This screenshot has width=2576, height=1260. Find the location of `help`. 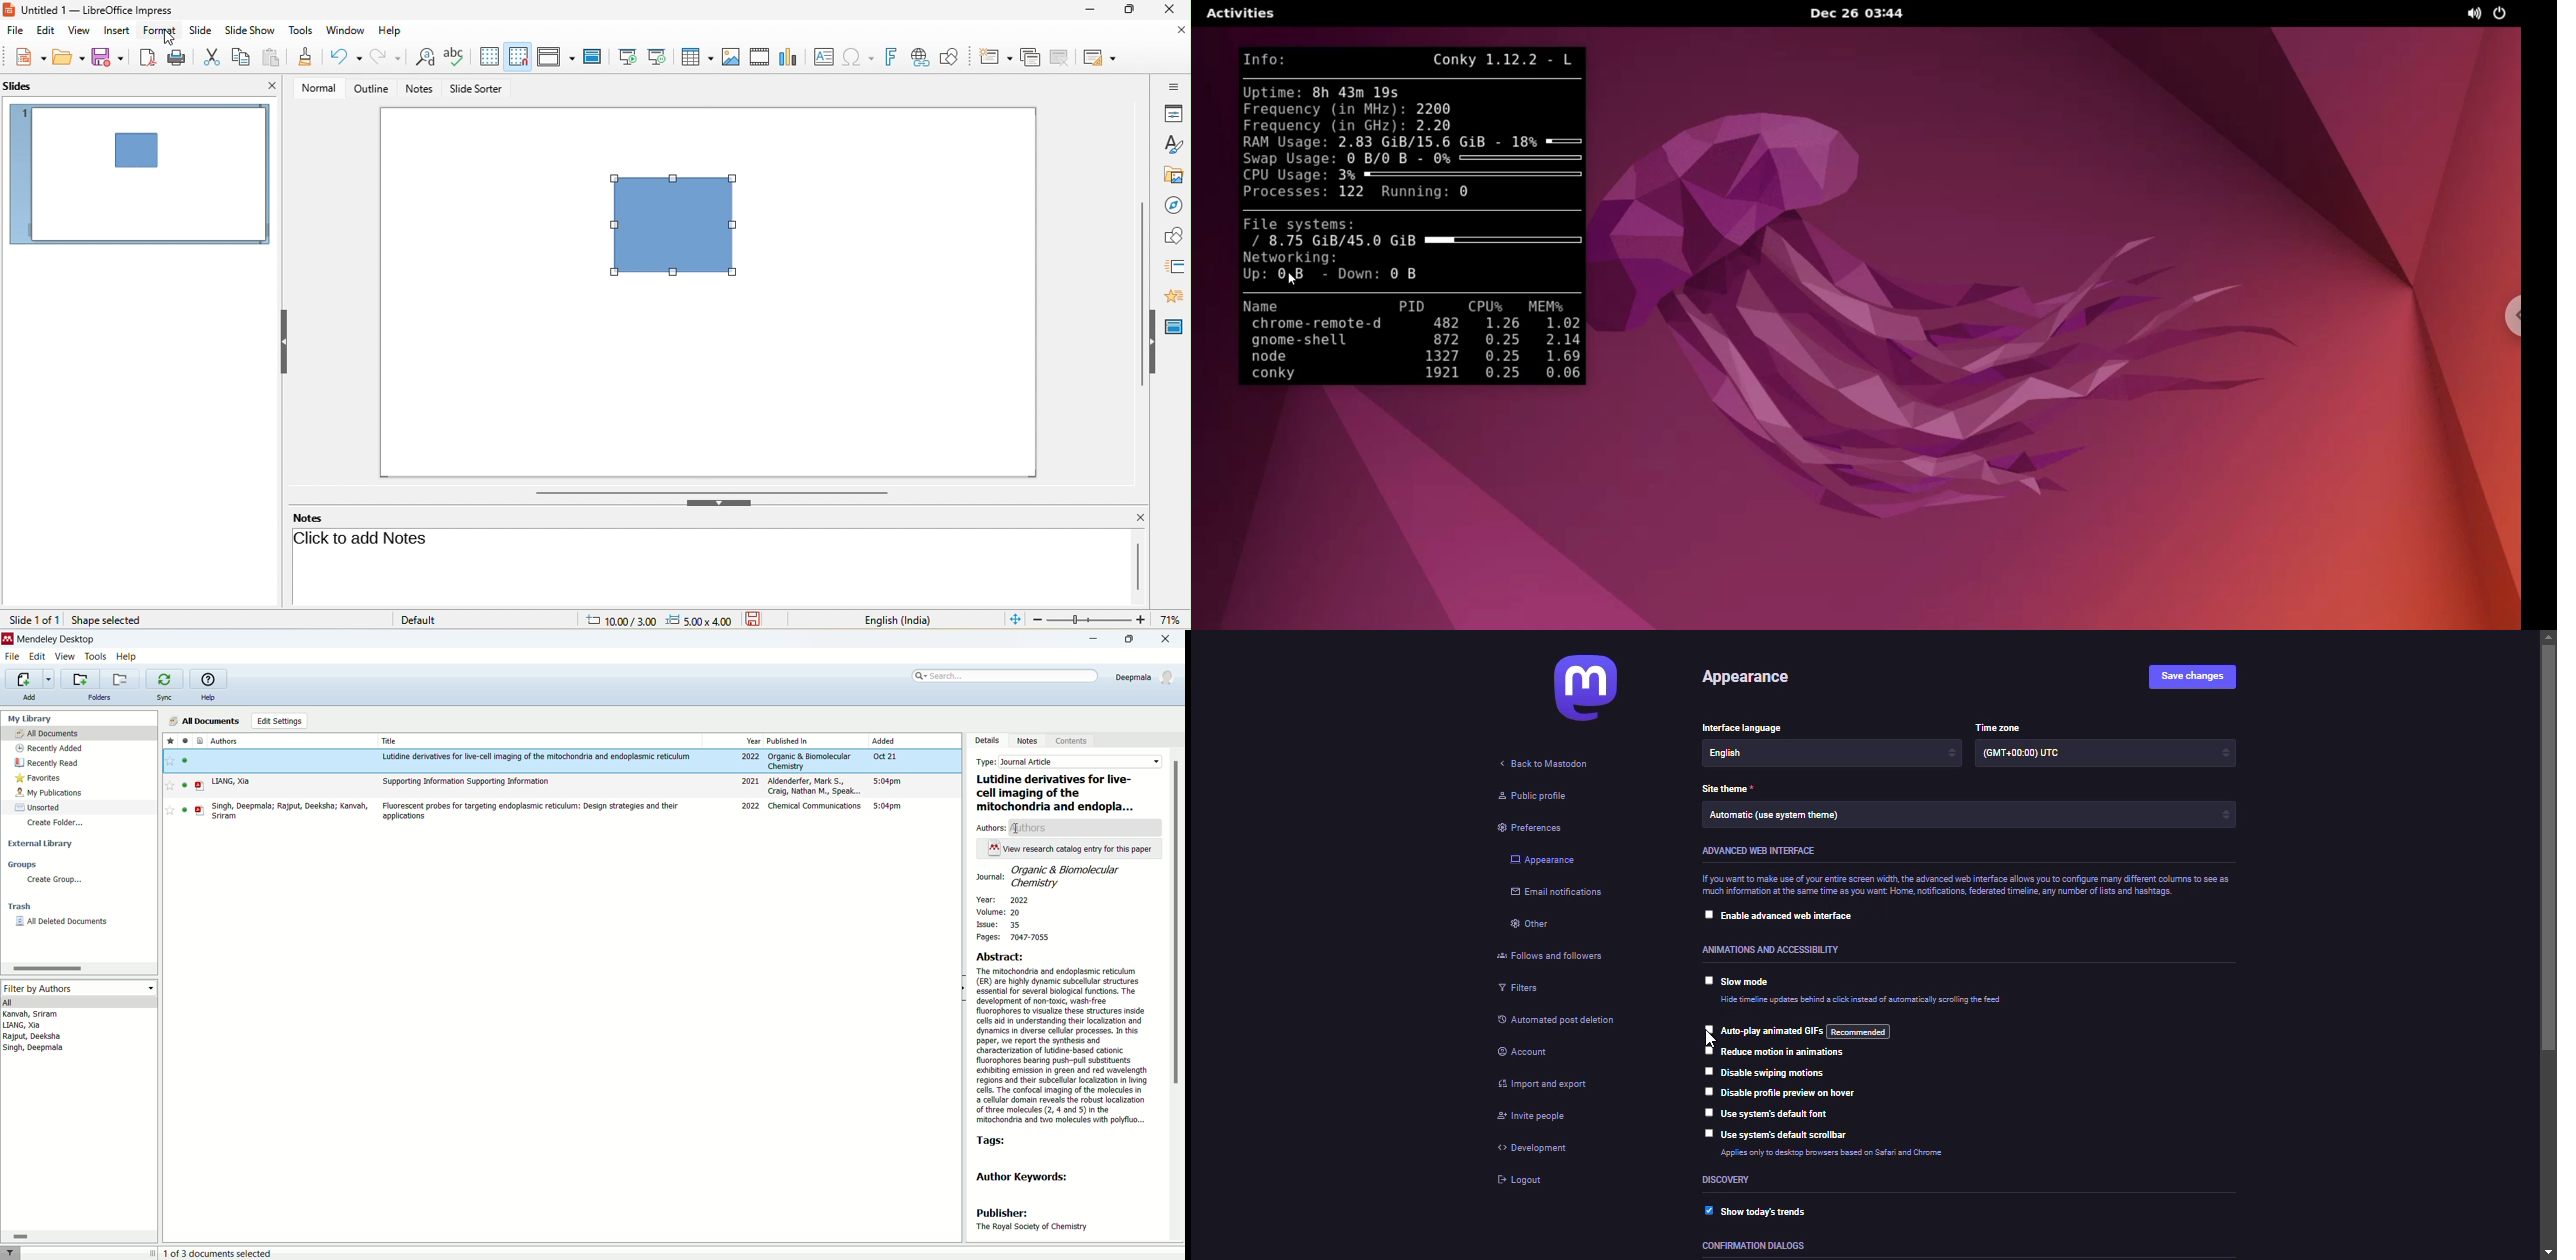

help is located at coordinates (397, 31).